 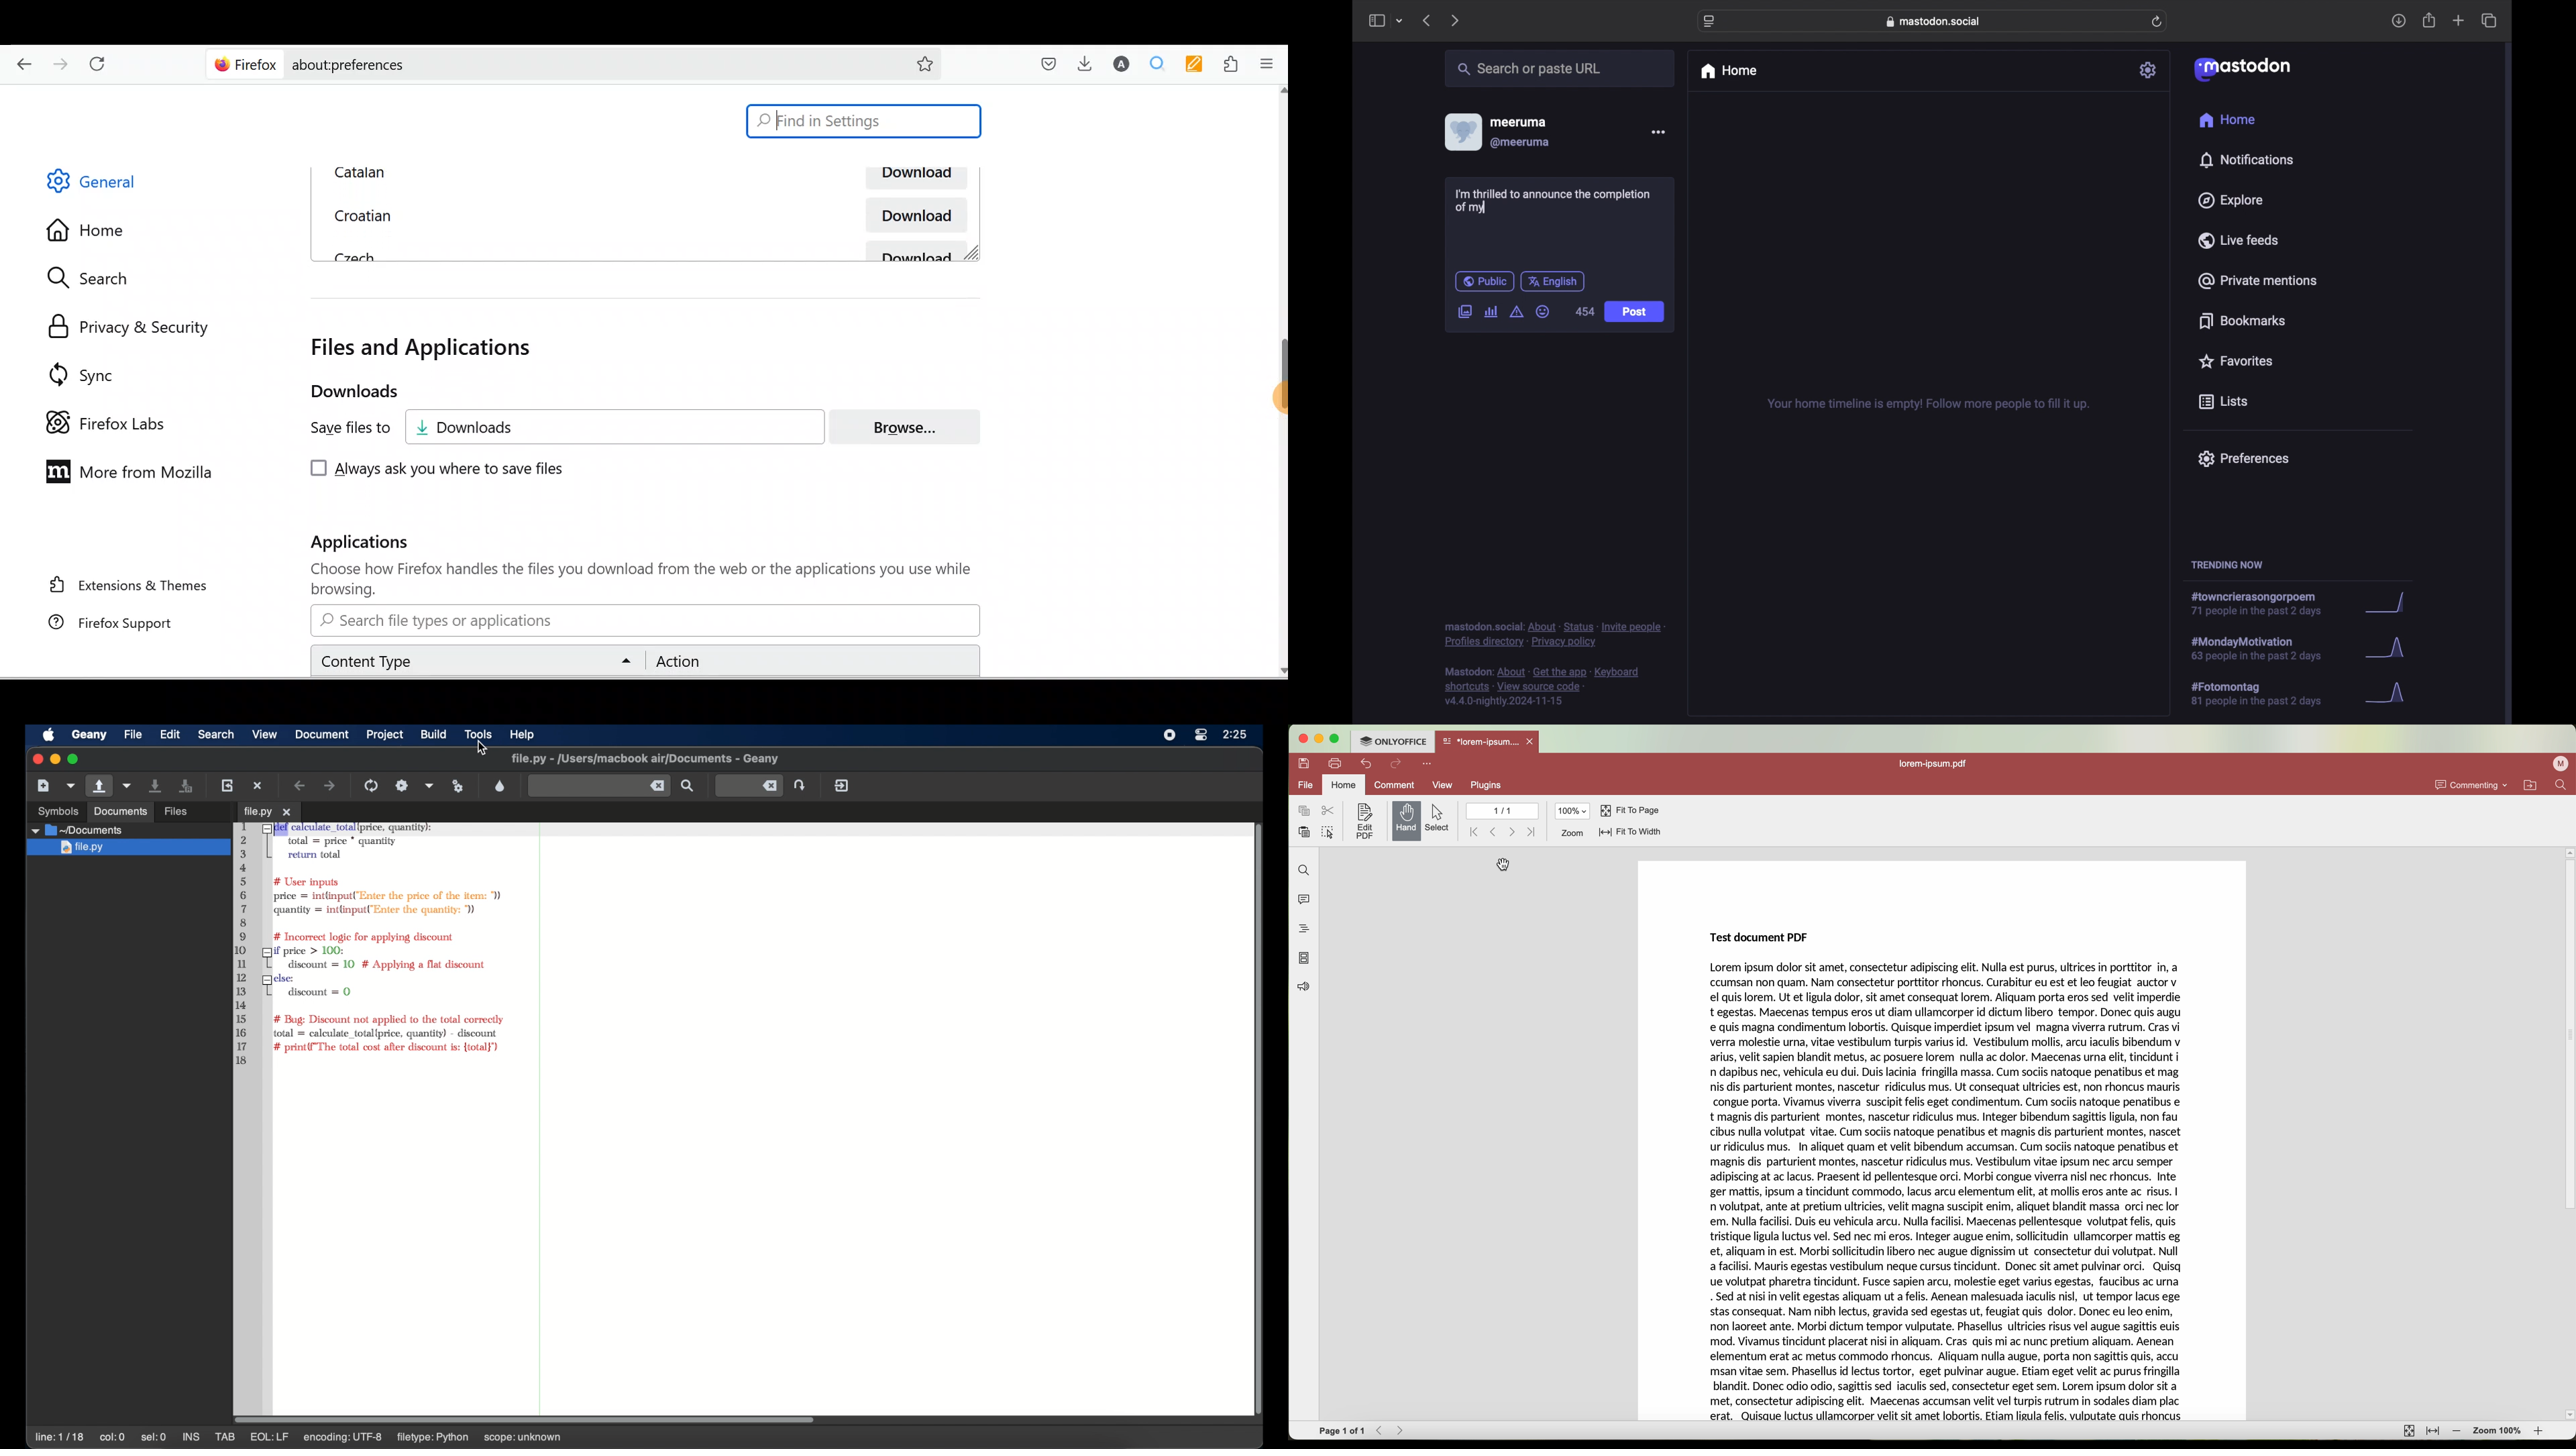 I want to click on footnote, so click(x=1554, y=635).